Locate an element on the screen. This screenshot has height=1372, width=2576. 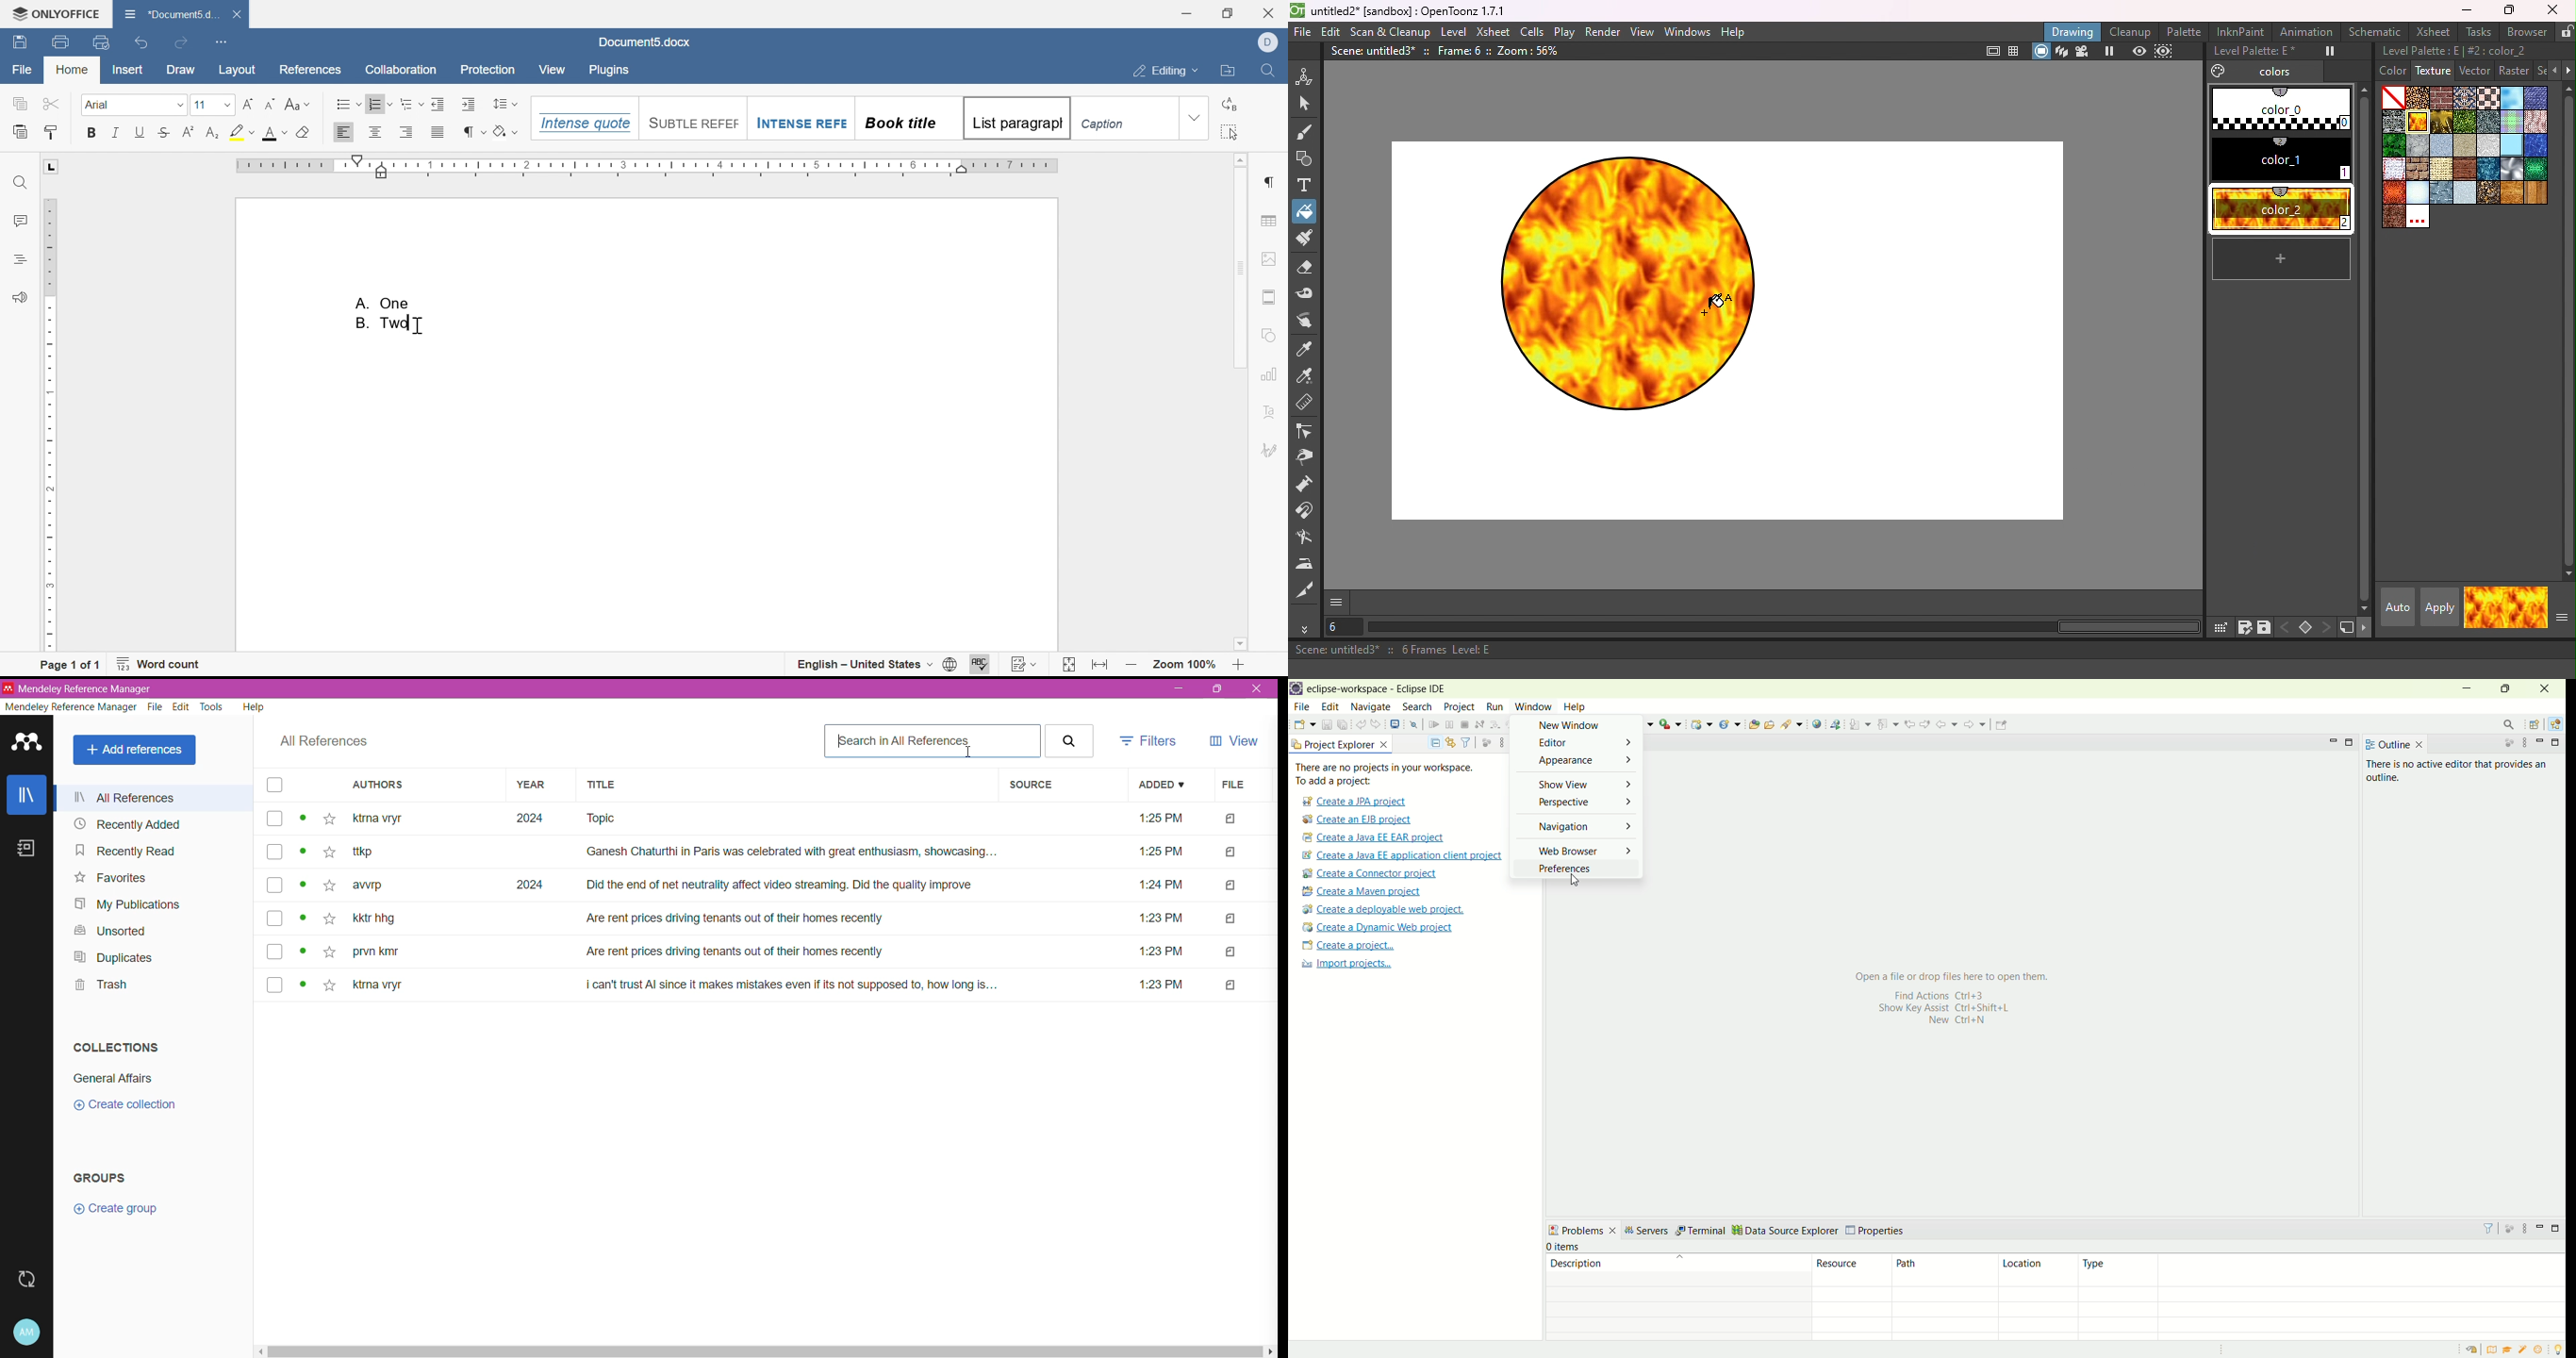
Bullets is located at coordinates (347, 103).